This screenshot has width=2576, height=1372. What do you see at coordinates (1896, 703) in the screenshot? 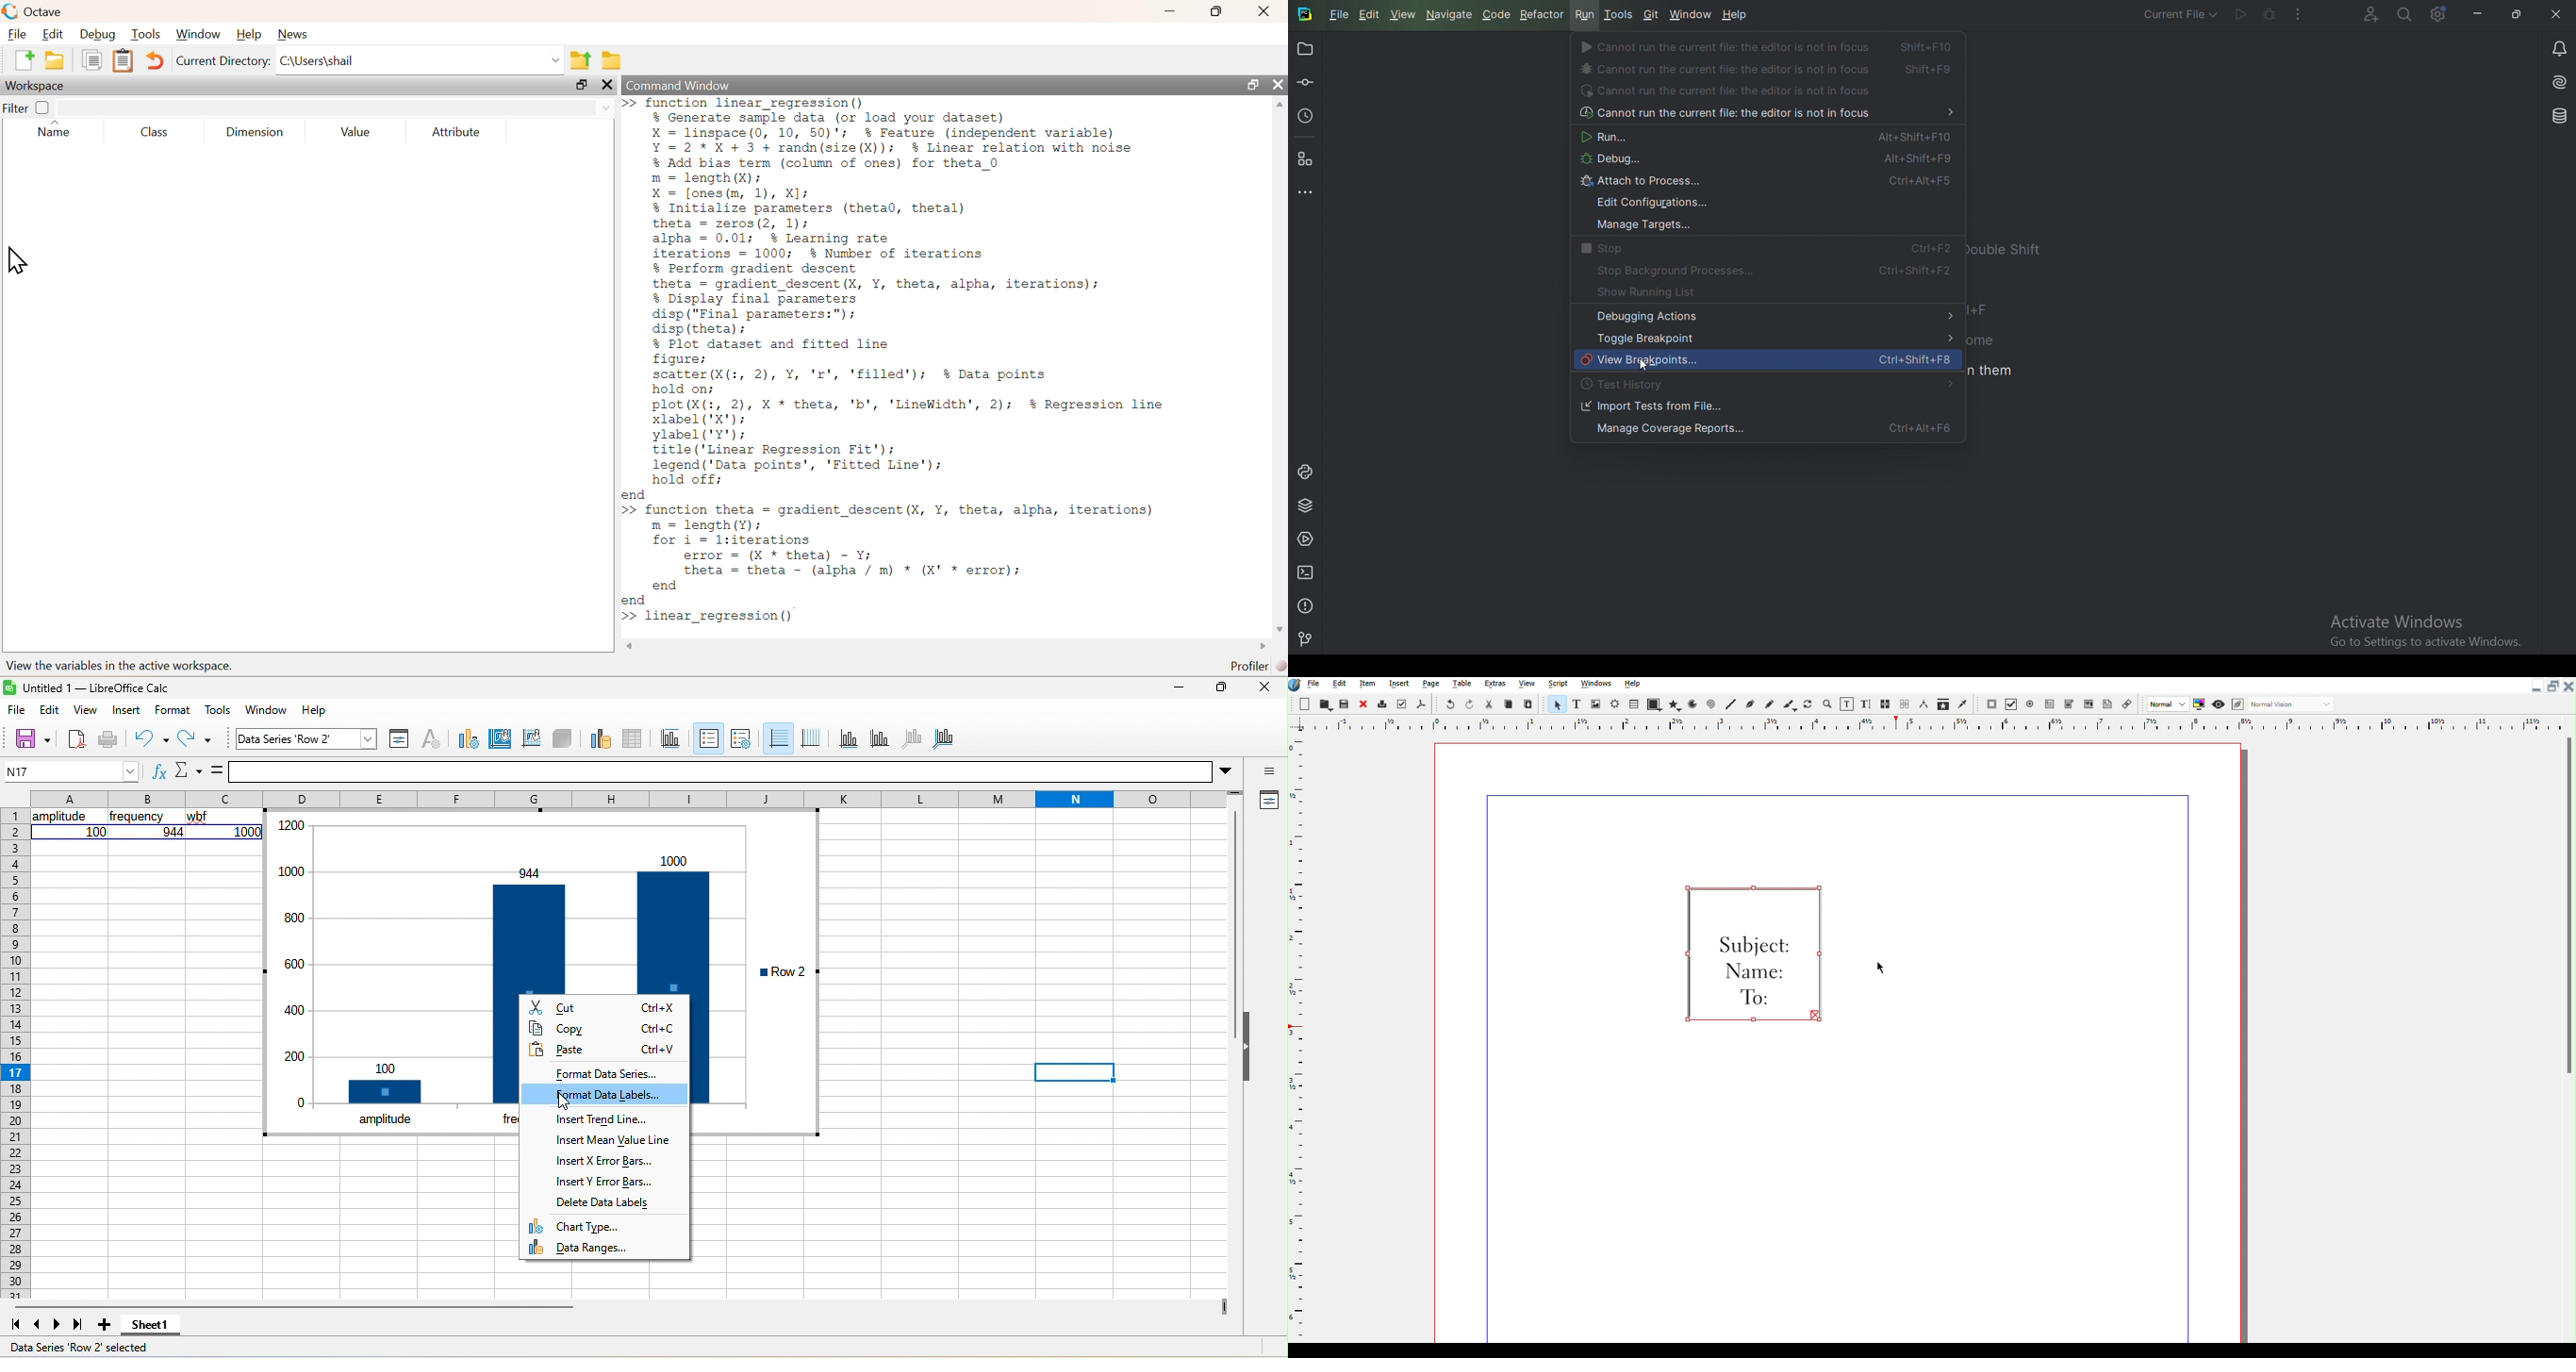
I see `Link Text Frames` at bounding box center [1896, 703].